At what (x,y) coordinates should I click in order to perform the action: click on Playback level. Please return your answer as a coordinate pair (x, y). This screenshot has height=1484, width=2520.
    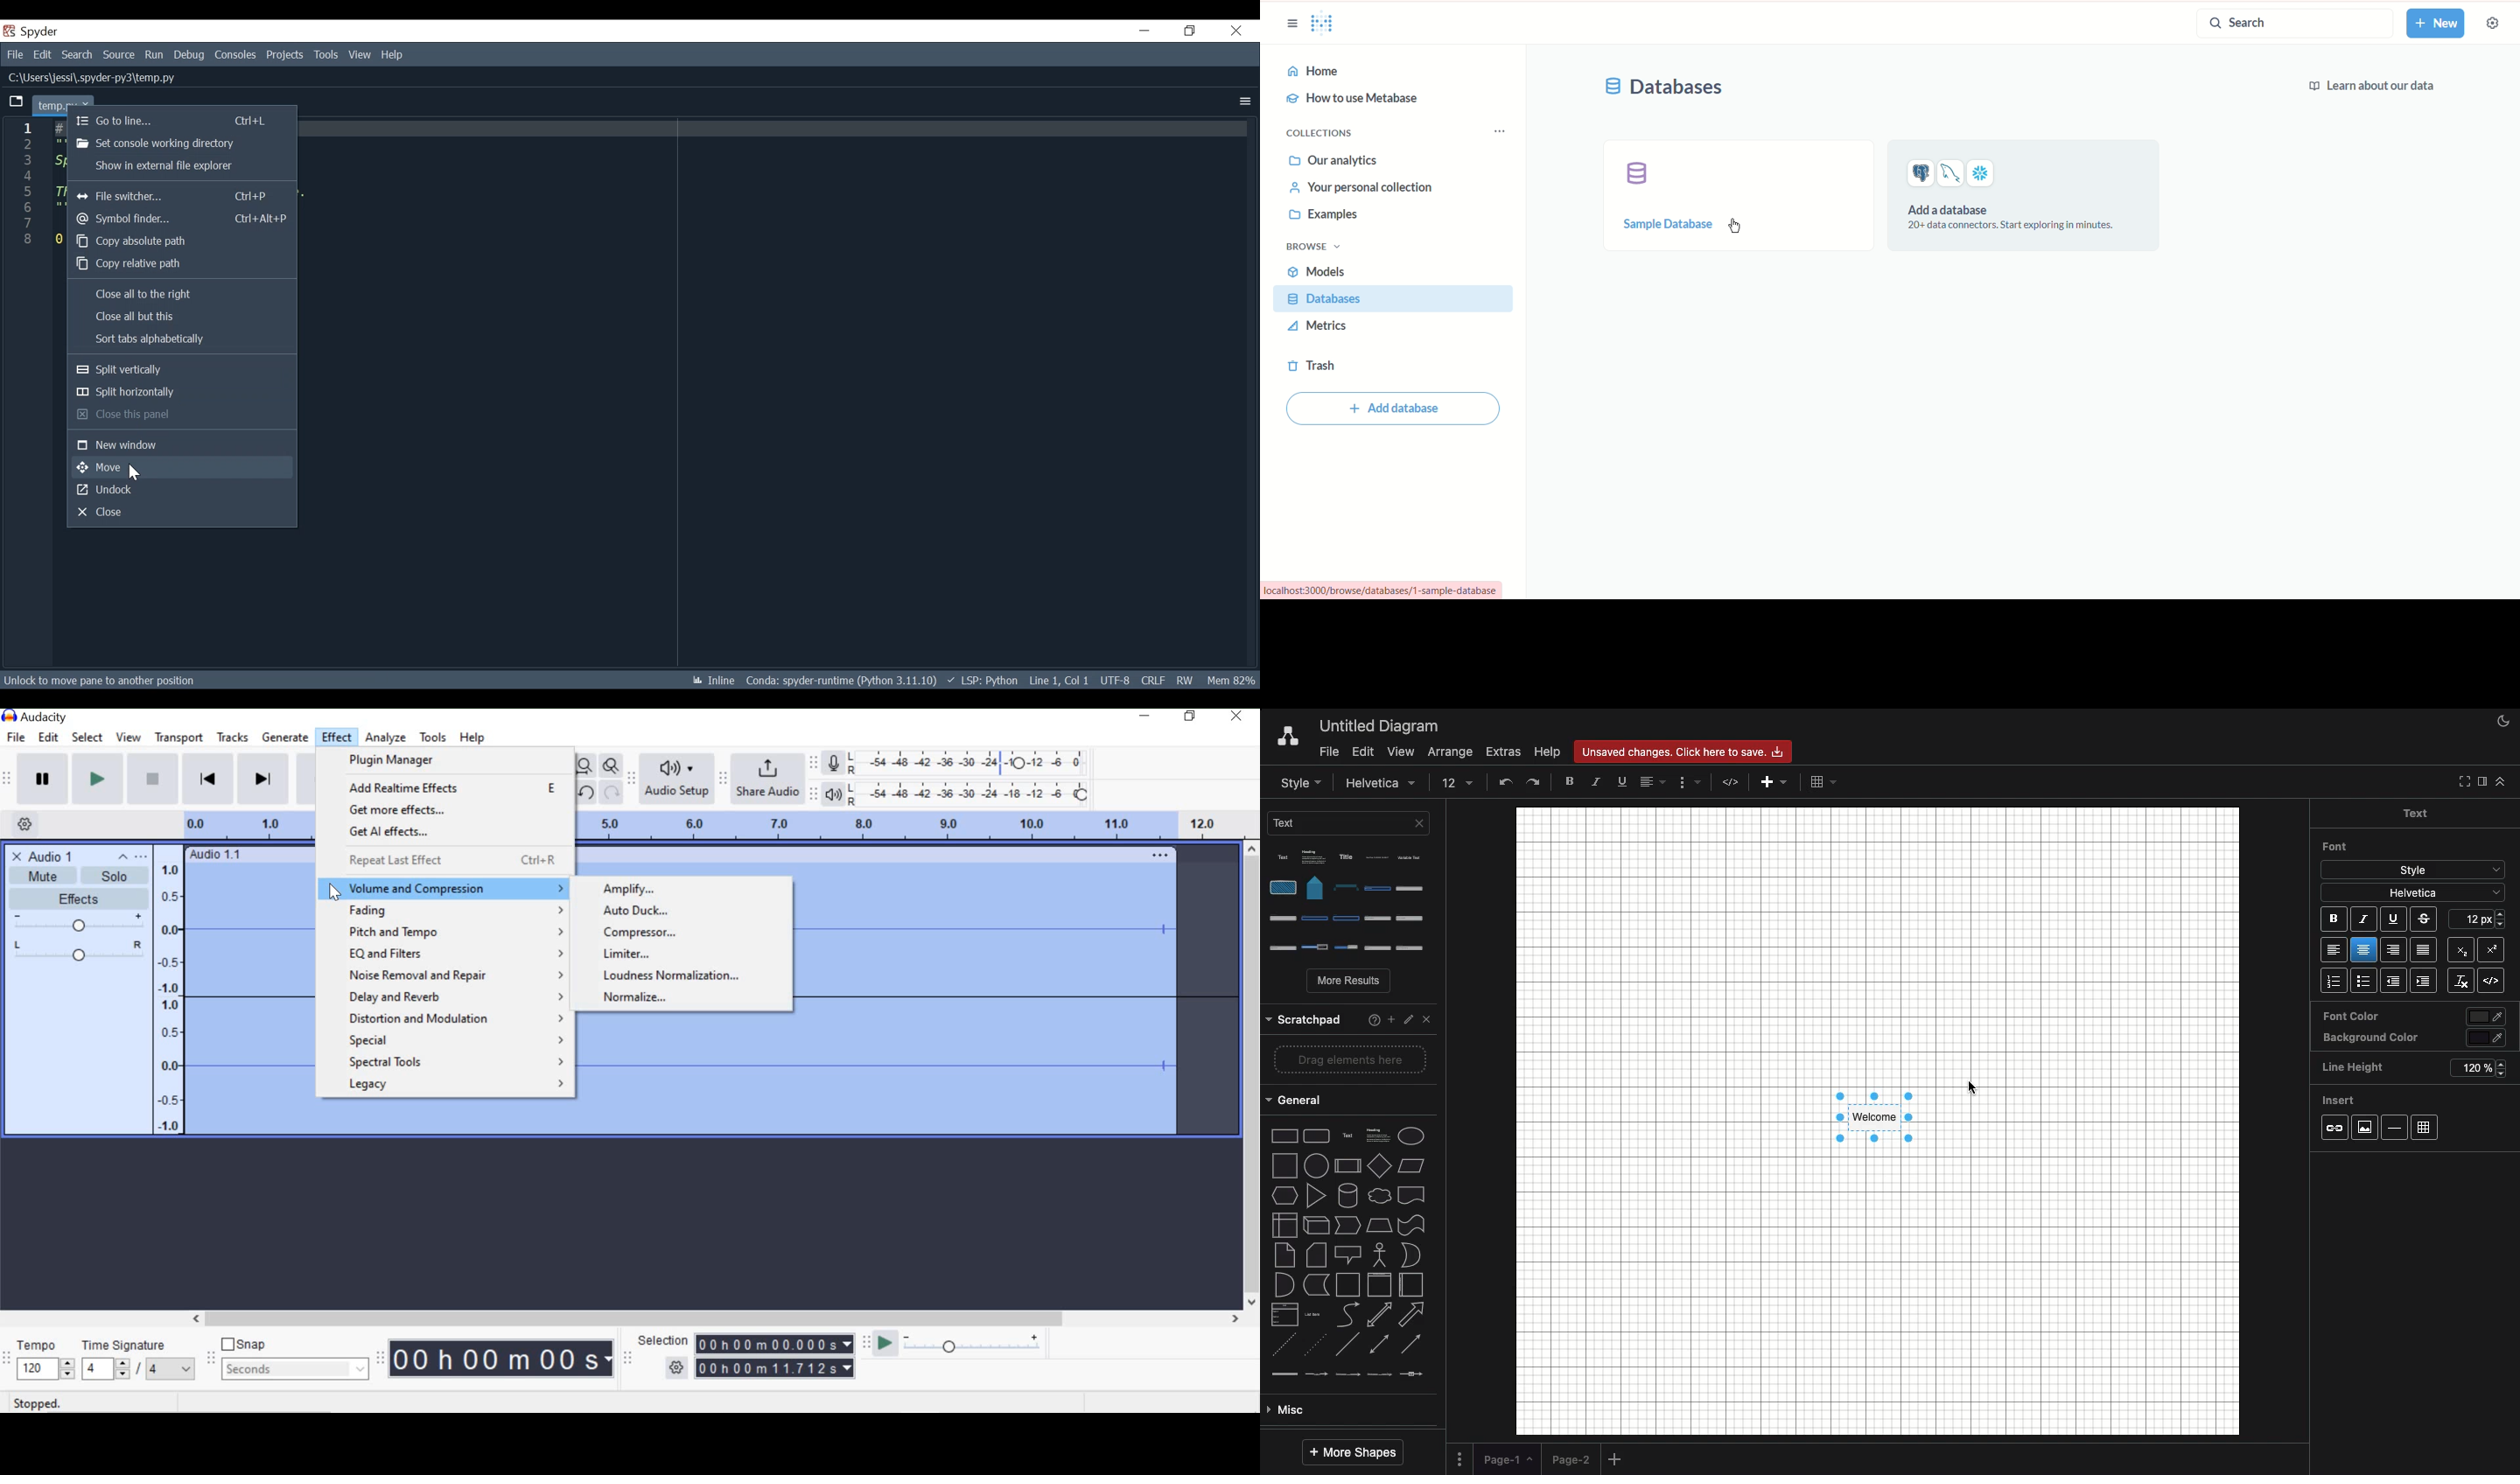
    Looking at the image, I should click on (973, 794).